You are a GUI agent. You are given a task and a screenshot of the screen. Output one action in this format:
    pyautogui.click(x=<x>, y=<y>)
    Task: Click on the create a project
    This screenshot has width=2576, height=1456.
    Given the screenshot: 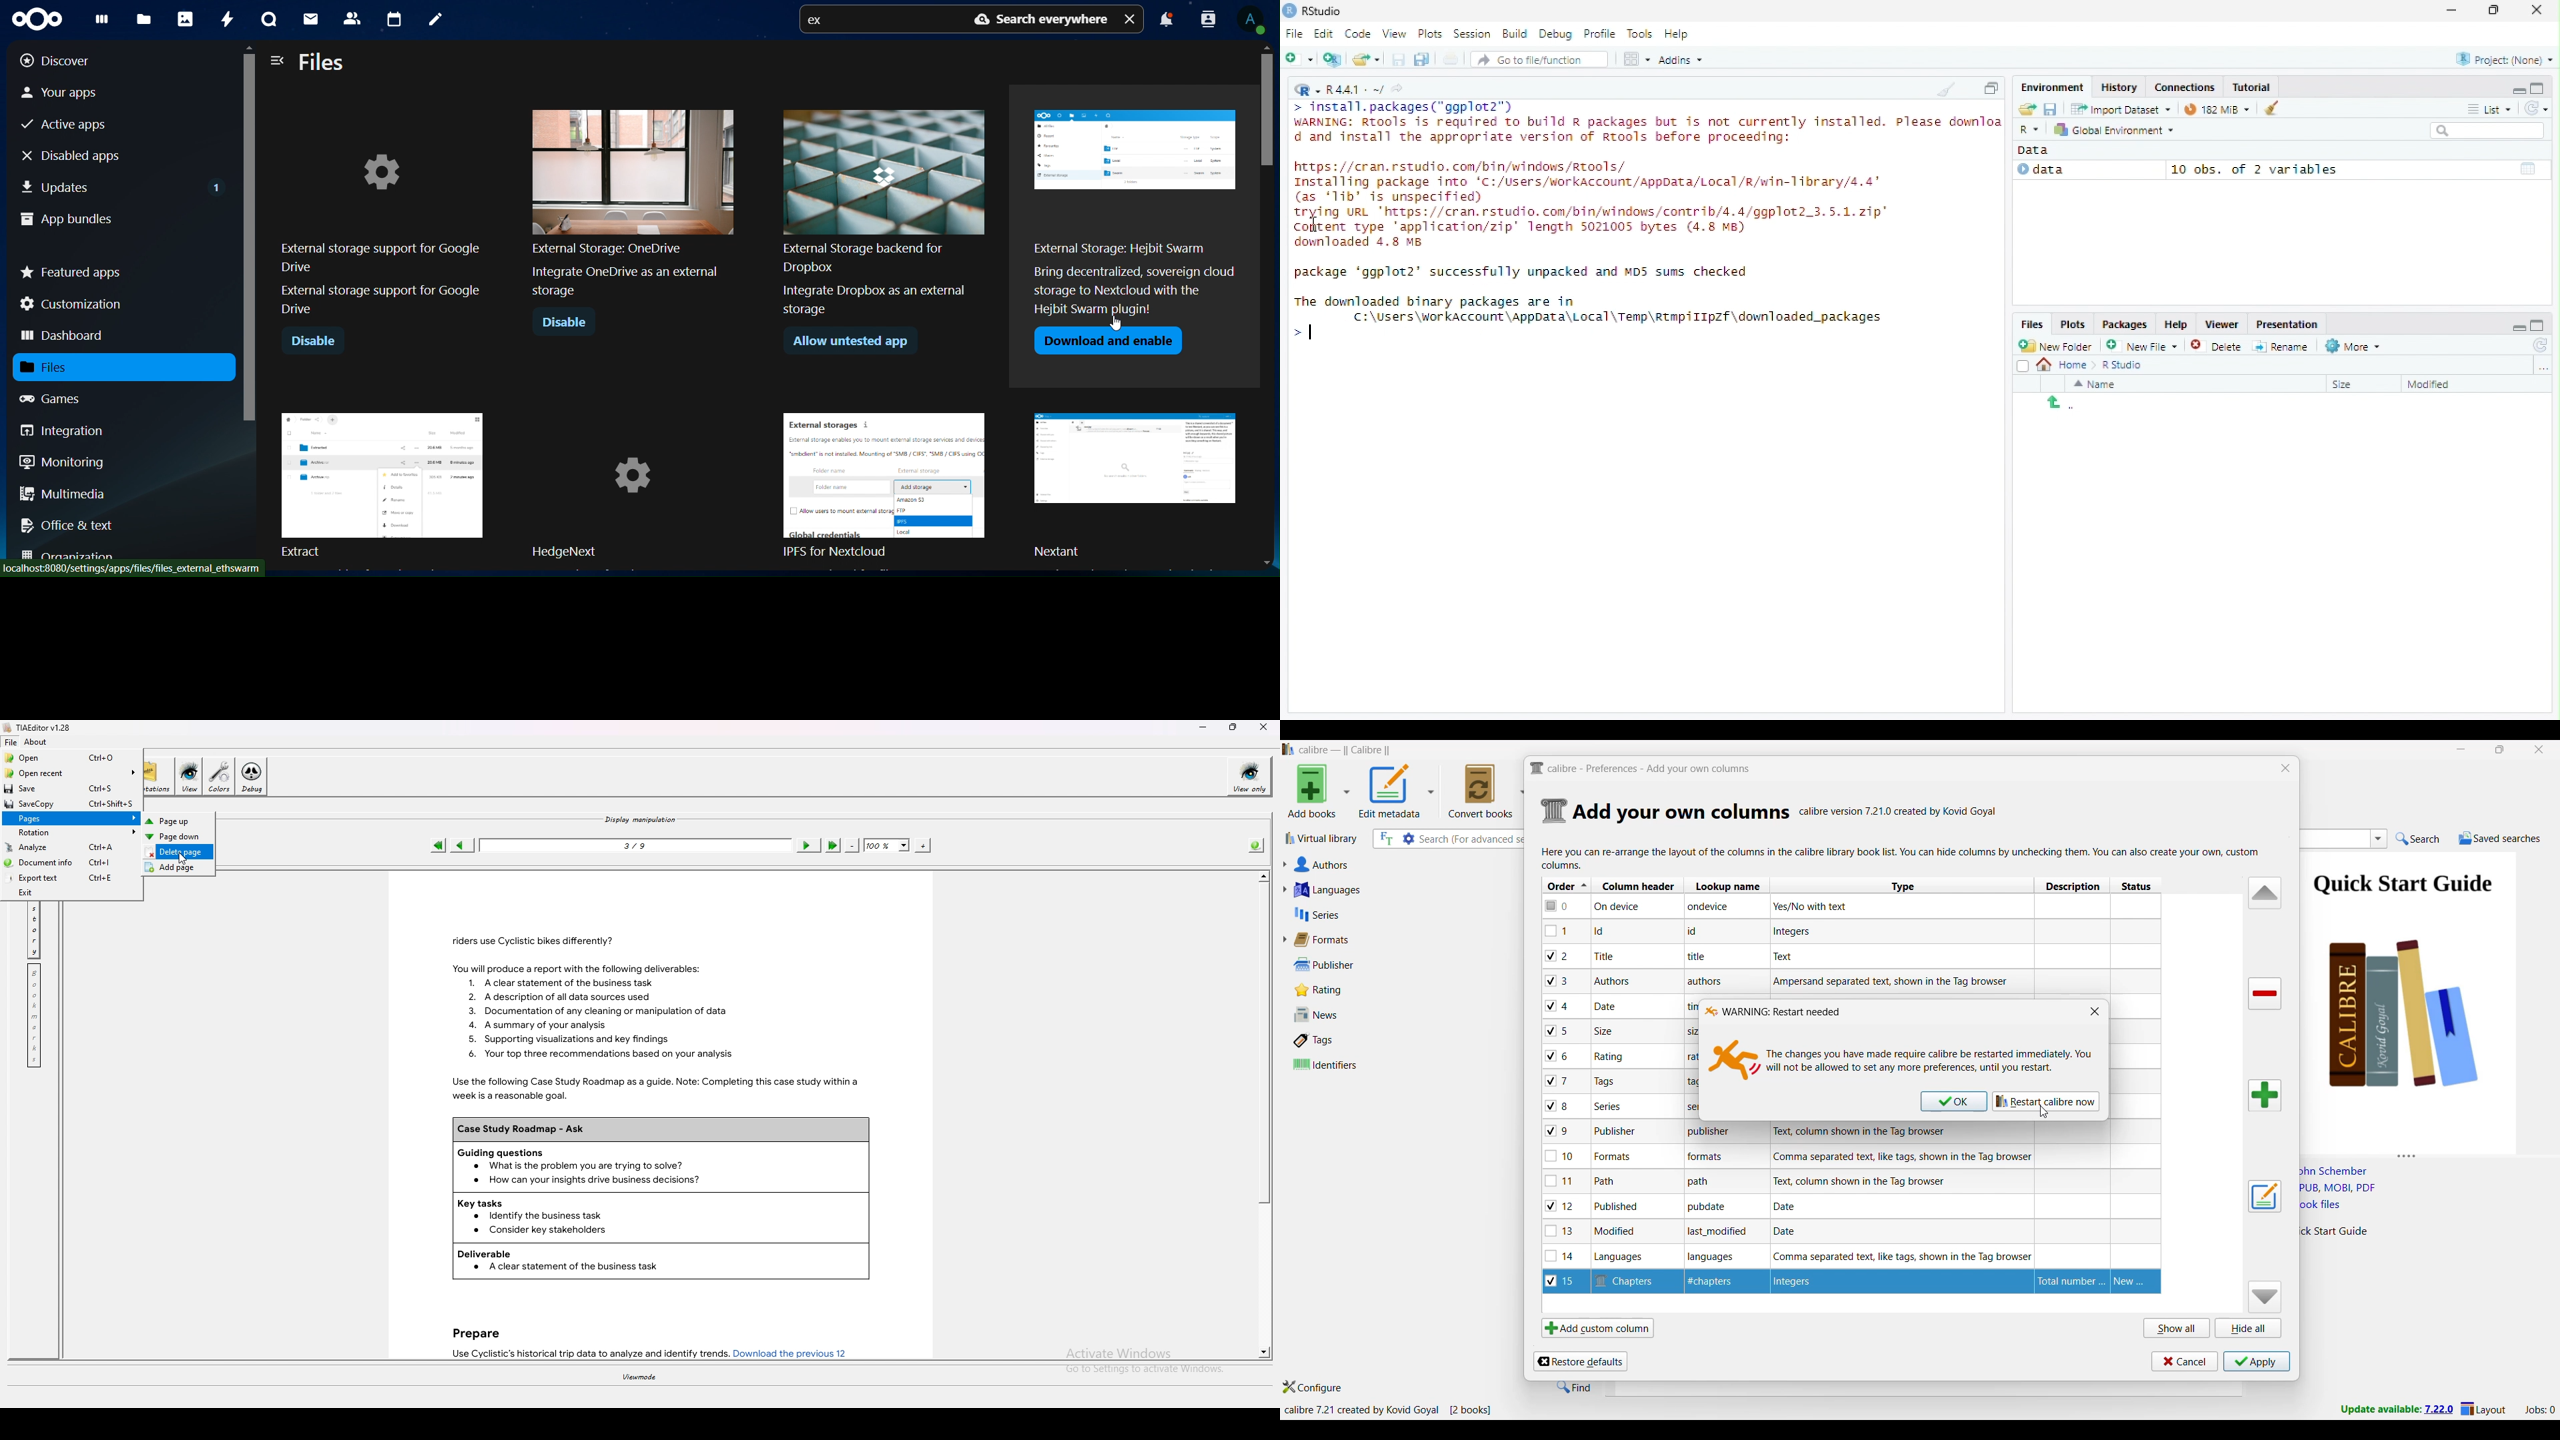 What is the action you would take?
    pyautogui.click(x=1333, y=59)
    